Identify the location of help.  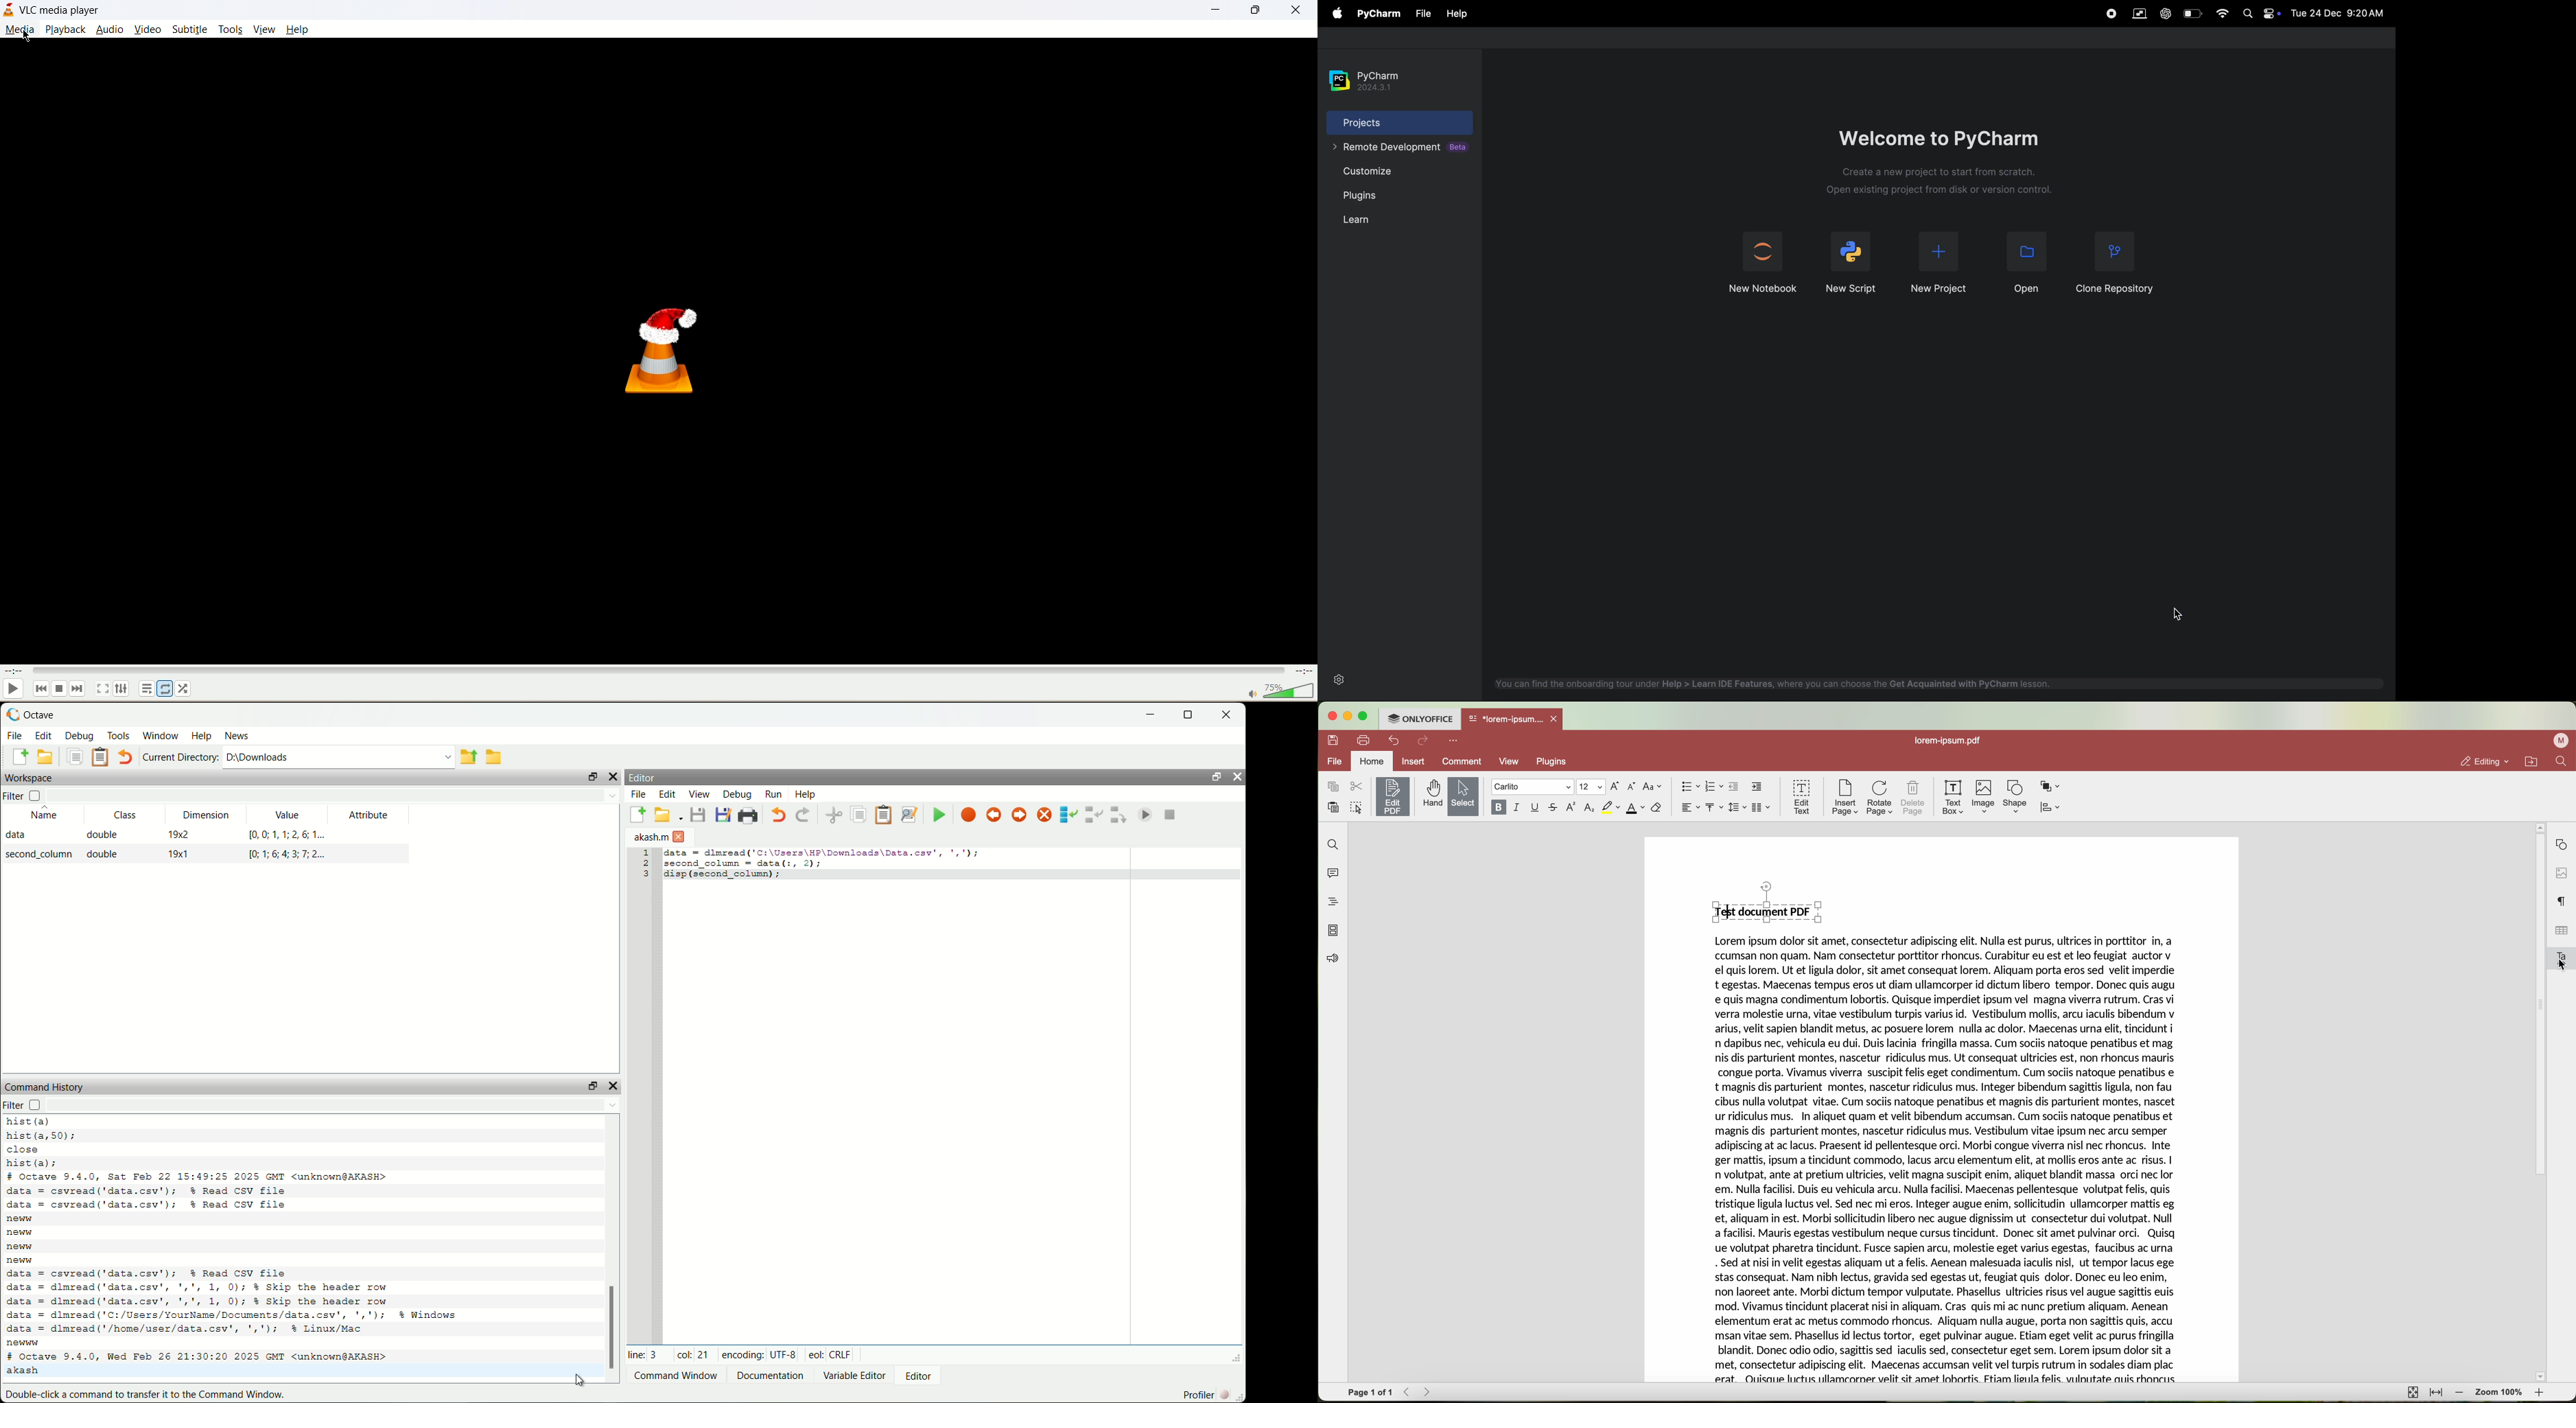
(298, 30).